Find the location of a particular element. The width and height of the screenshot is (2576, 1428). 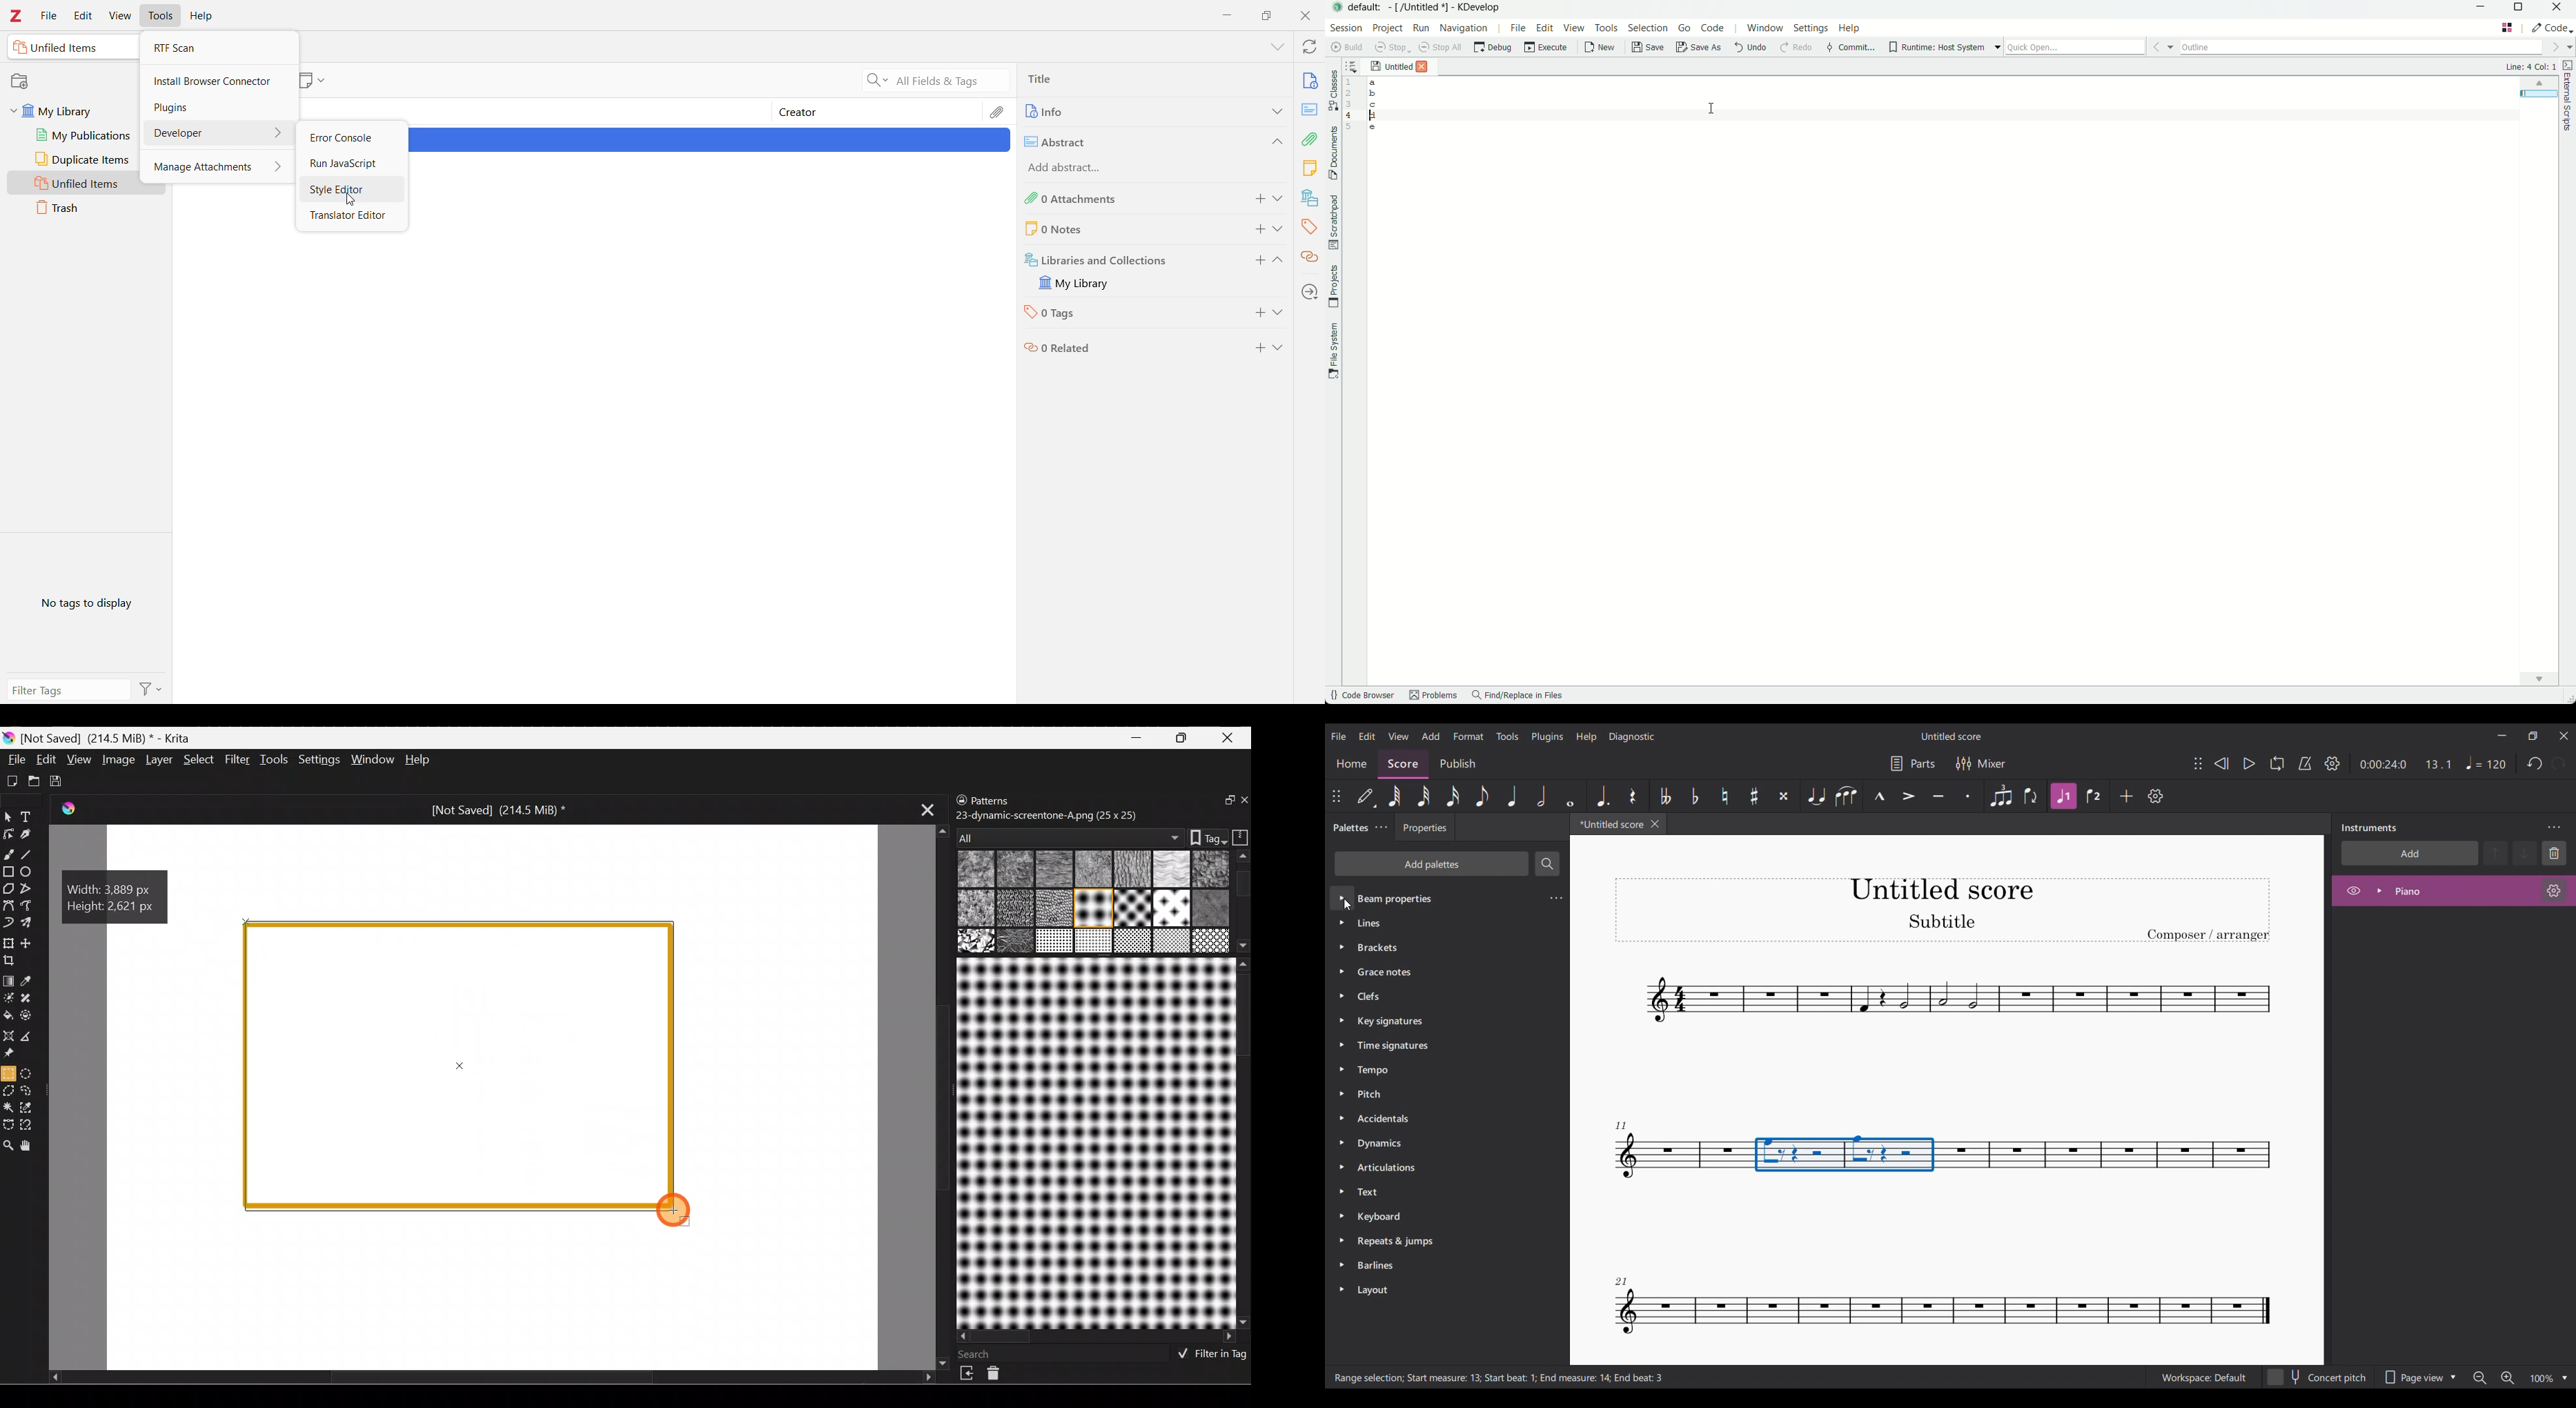

08 Bump-relief.png is located at coordinates (976, 909).